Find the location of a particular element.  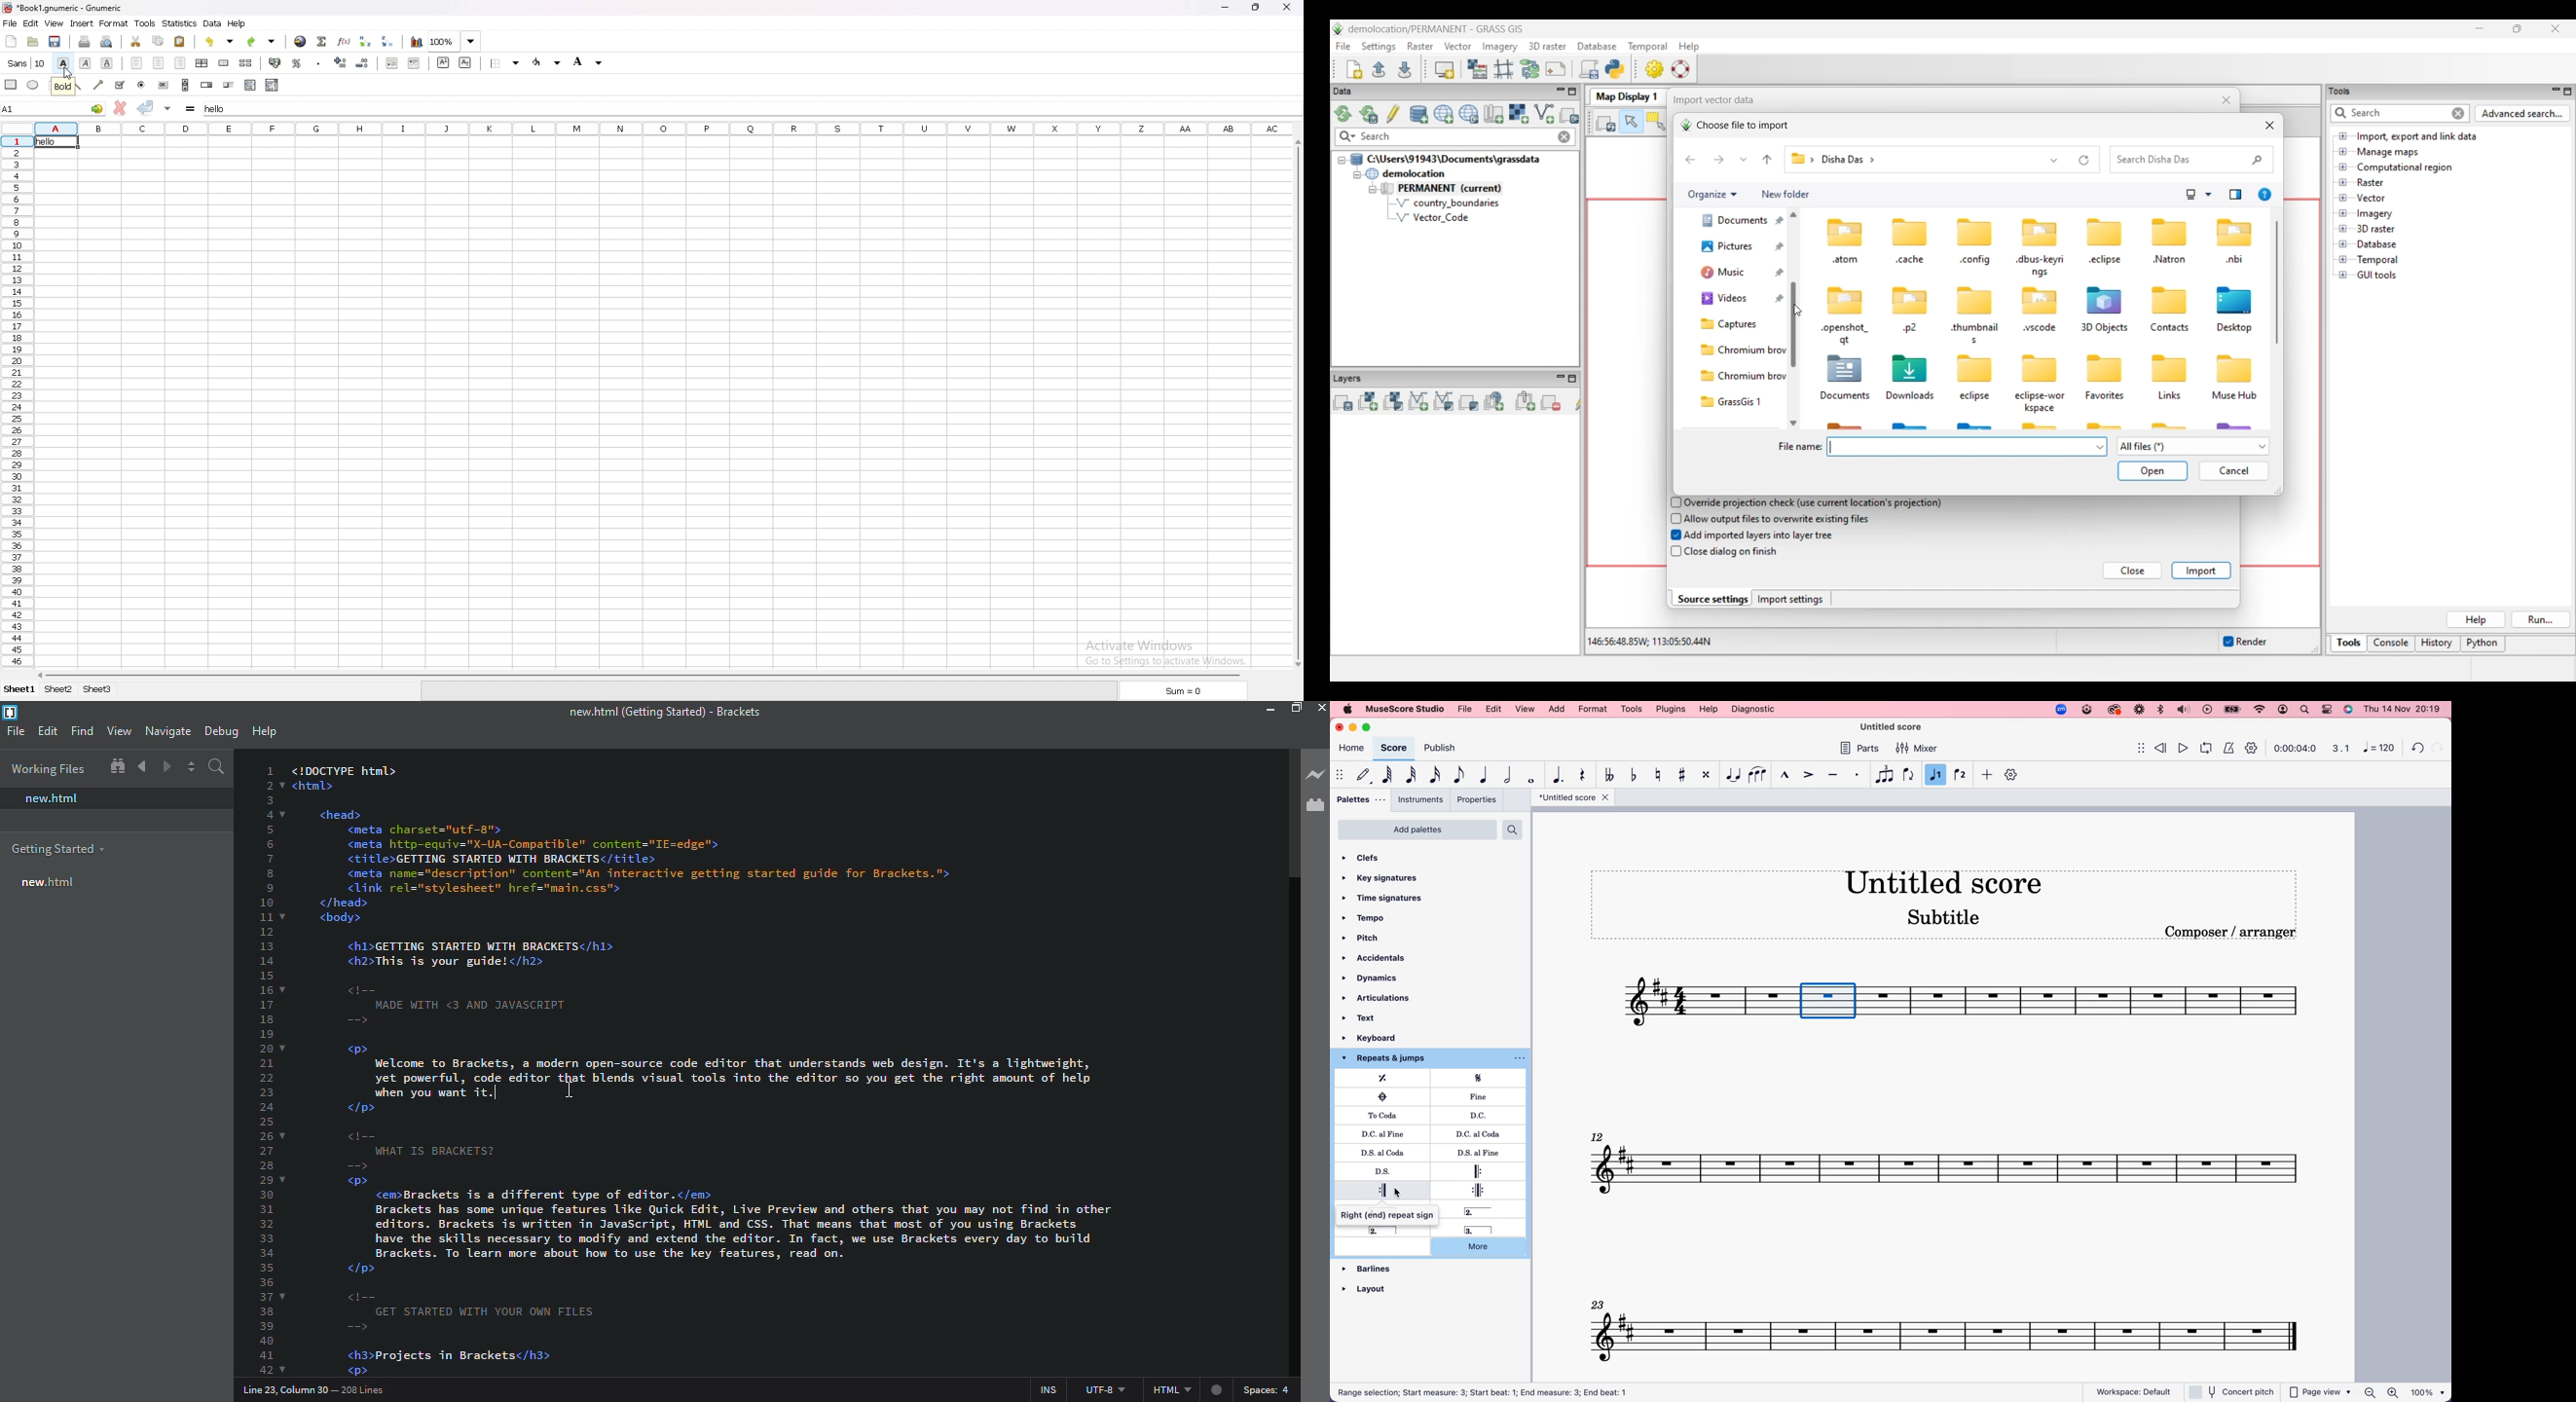

redo is located at coordinates (261, 41).